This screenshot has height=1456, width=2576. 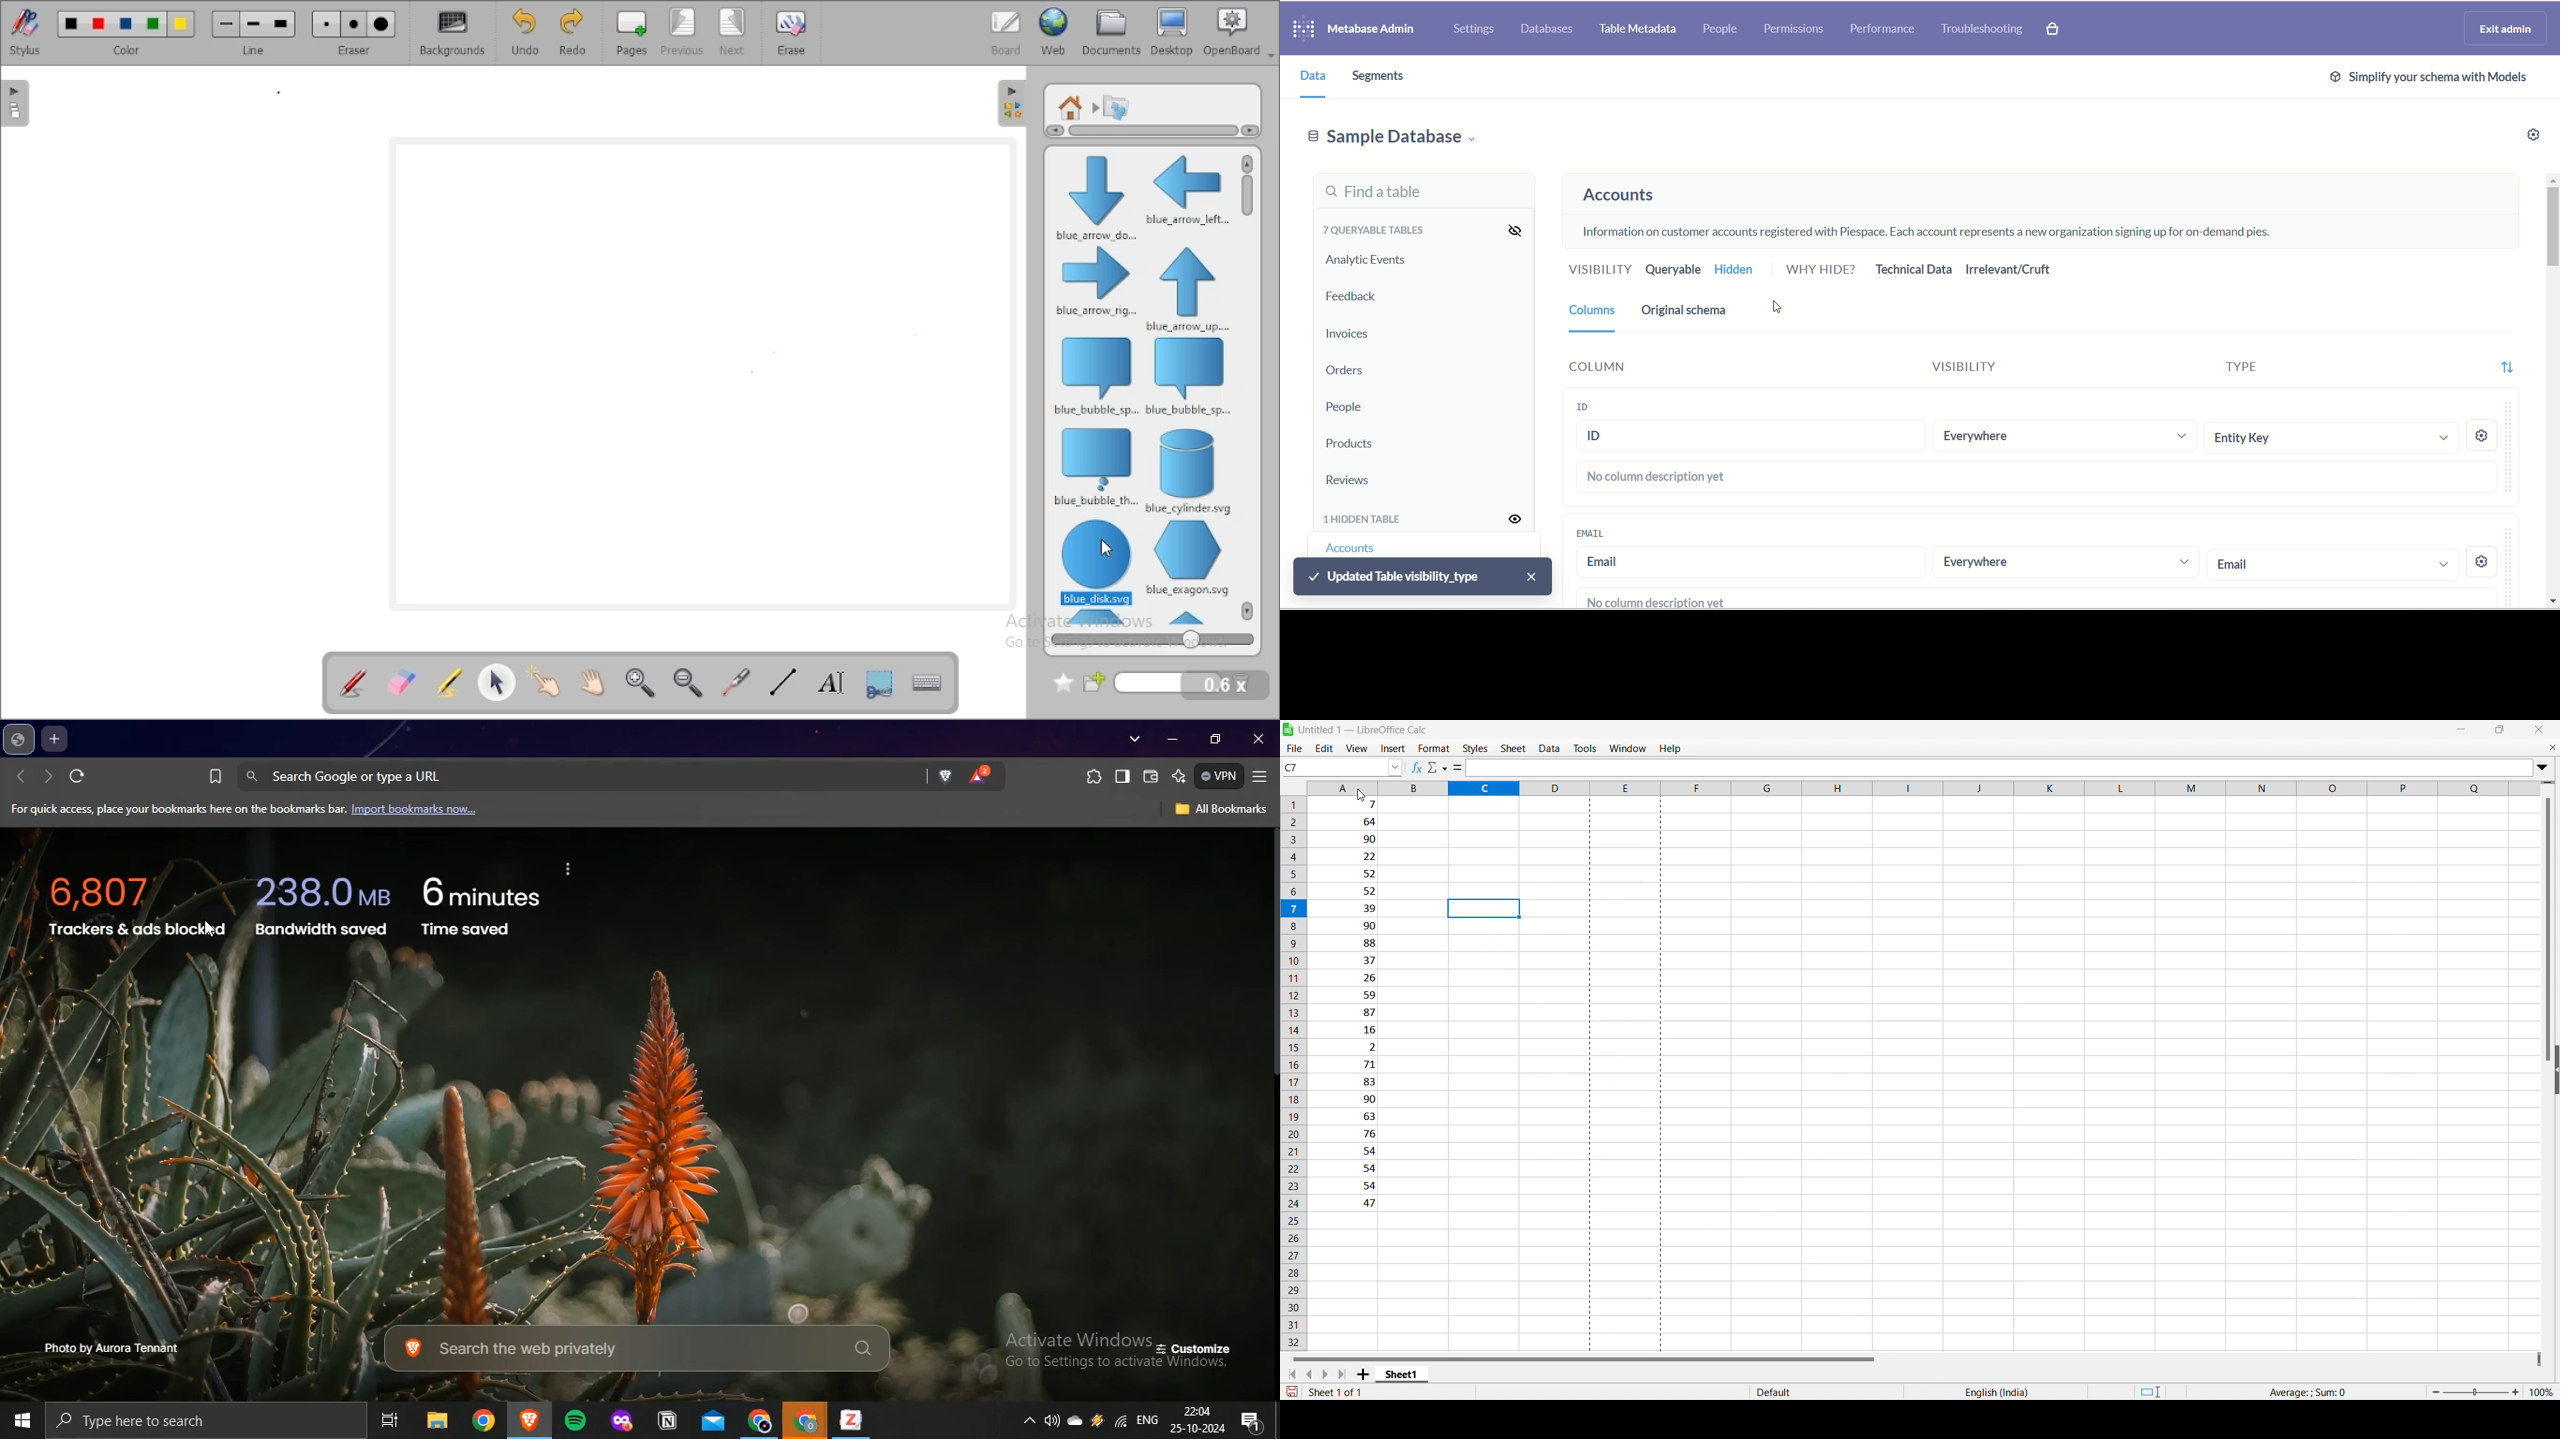 What do you see at coordinates (1343, 1393) in the screenshot?
I see `Total Sheets ` at bounding box center [1343, 1393].